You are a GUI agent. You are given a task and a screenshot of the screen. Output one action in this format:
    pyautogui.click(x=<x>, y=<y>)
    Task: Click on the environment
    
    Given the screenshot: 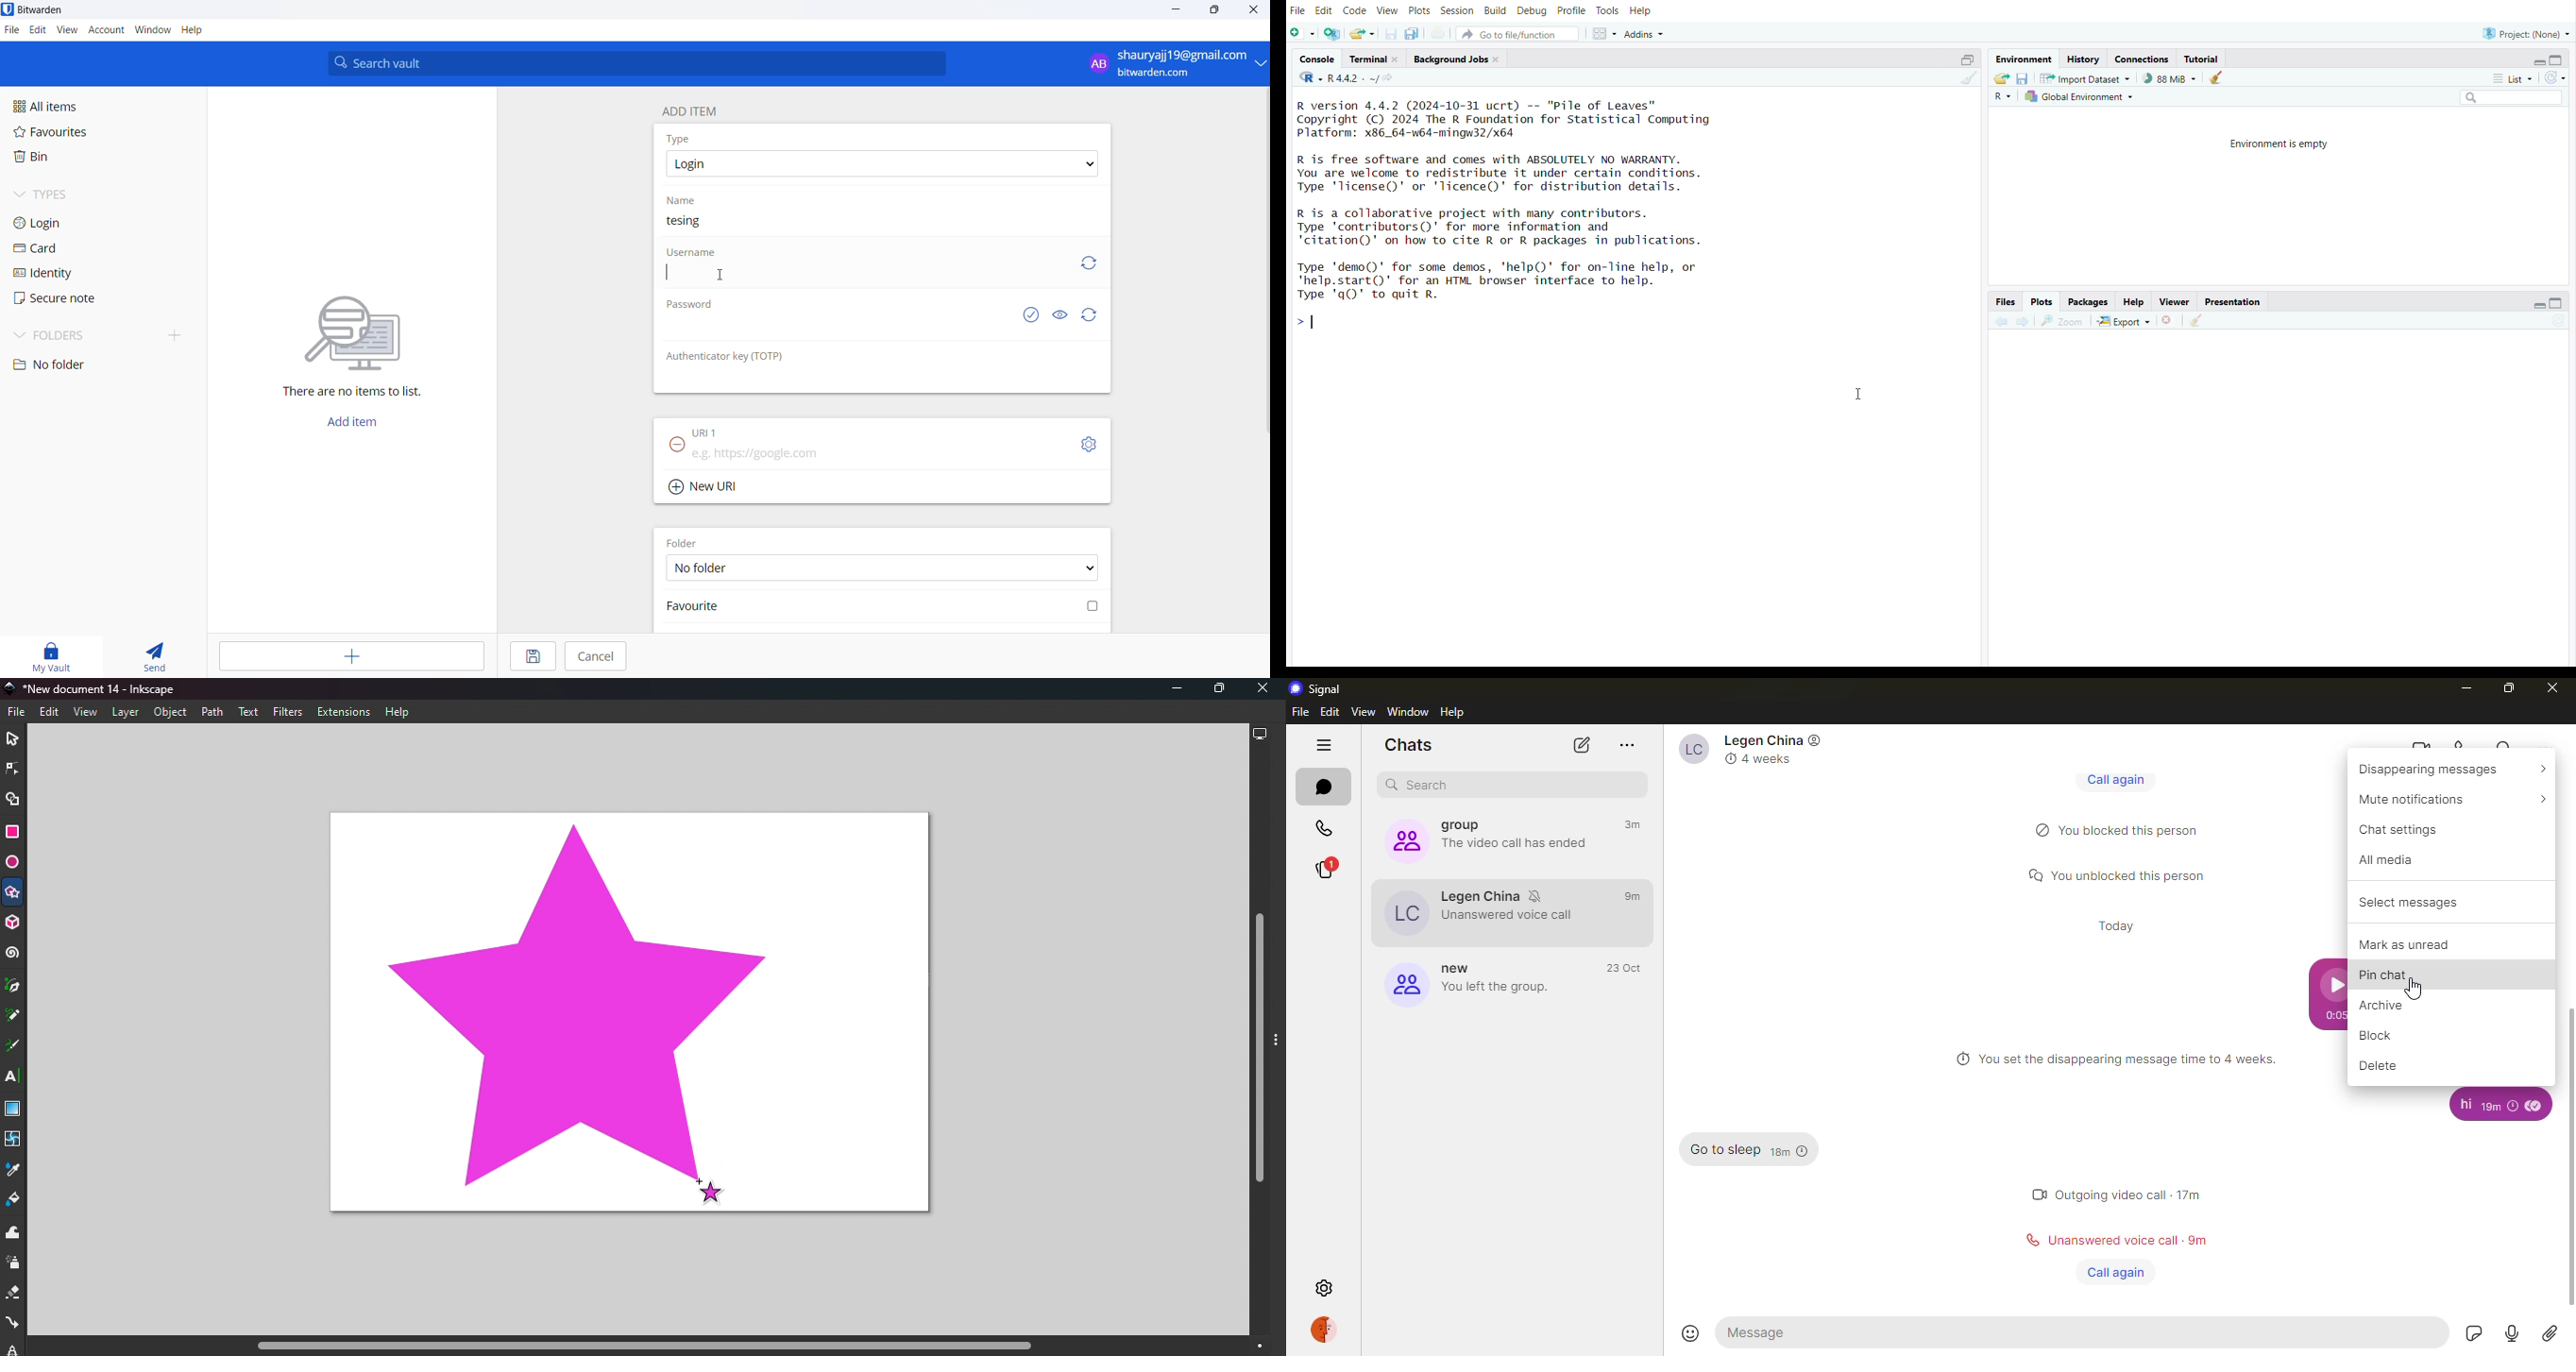 What is the action you would take?
    pyautogui.click(x=2024, y=58)
    